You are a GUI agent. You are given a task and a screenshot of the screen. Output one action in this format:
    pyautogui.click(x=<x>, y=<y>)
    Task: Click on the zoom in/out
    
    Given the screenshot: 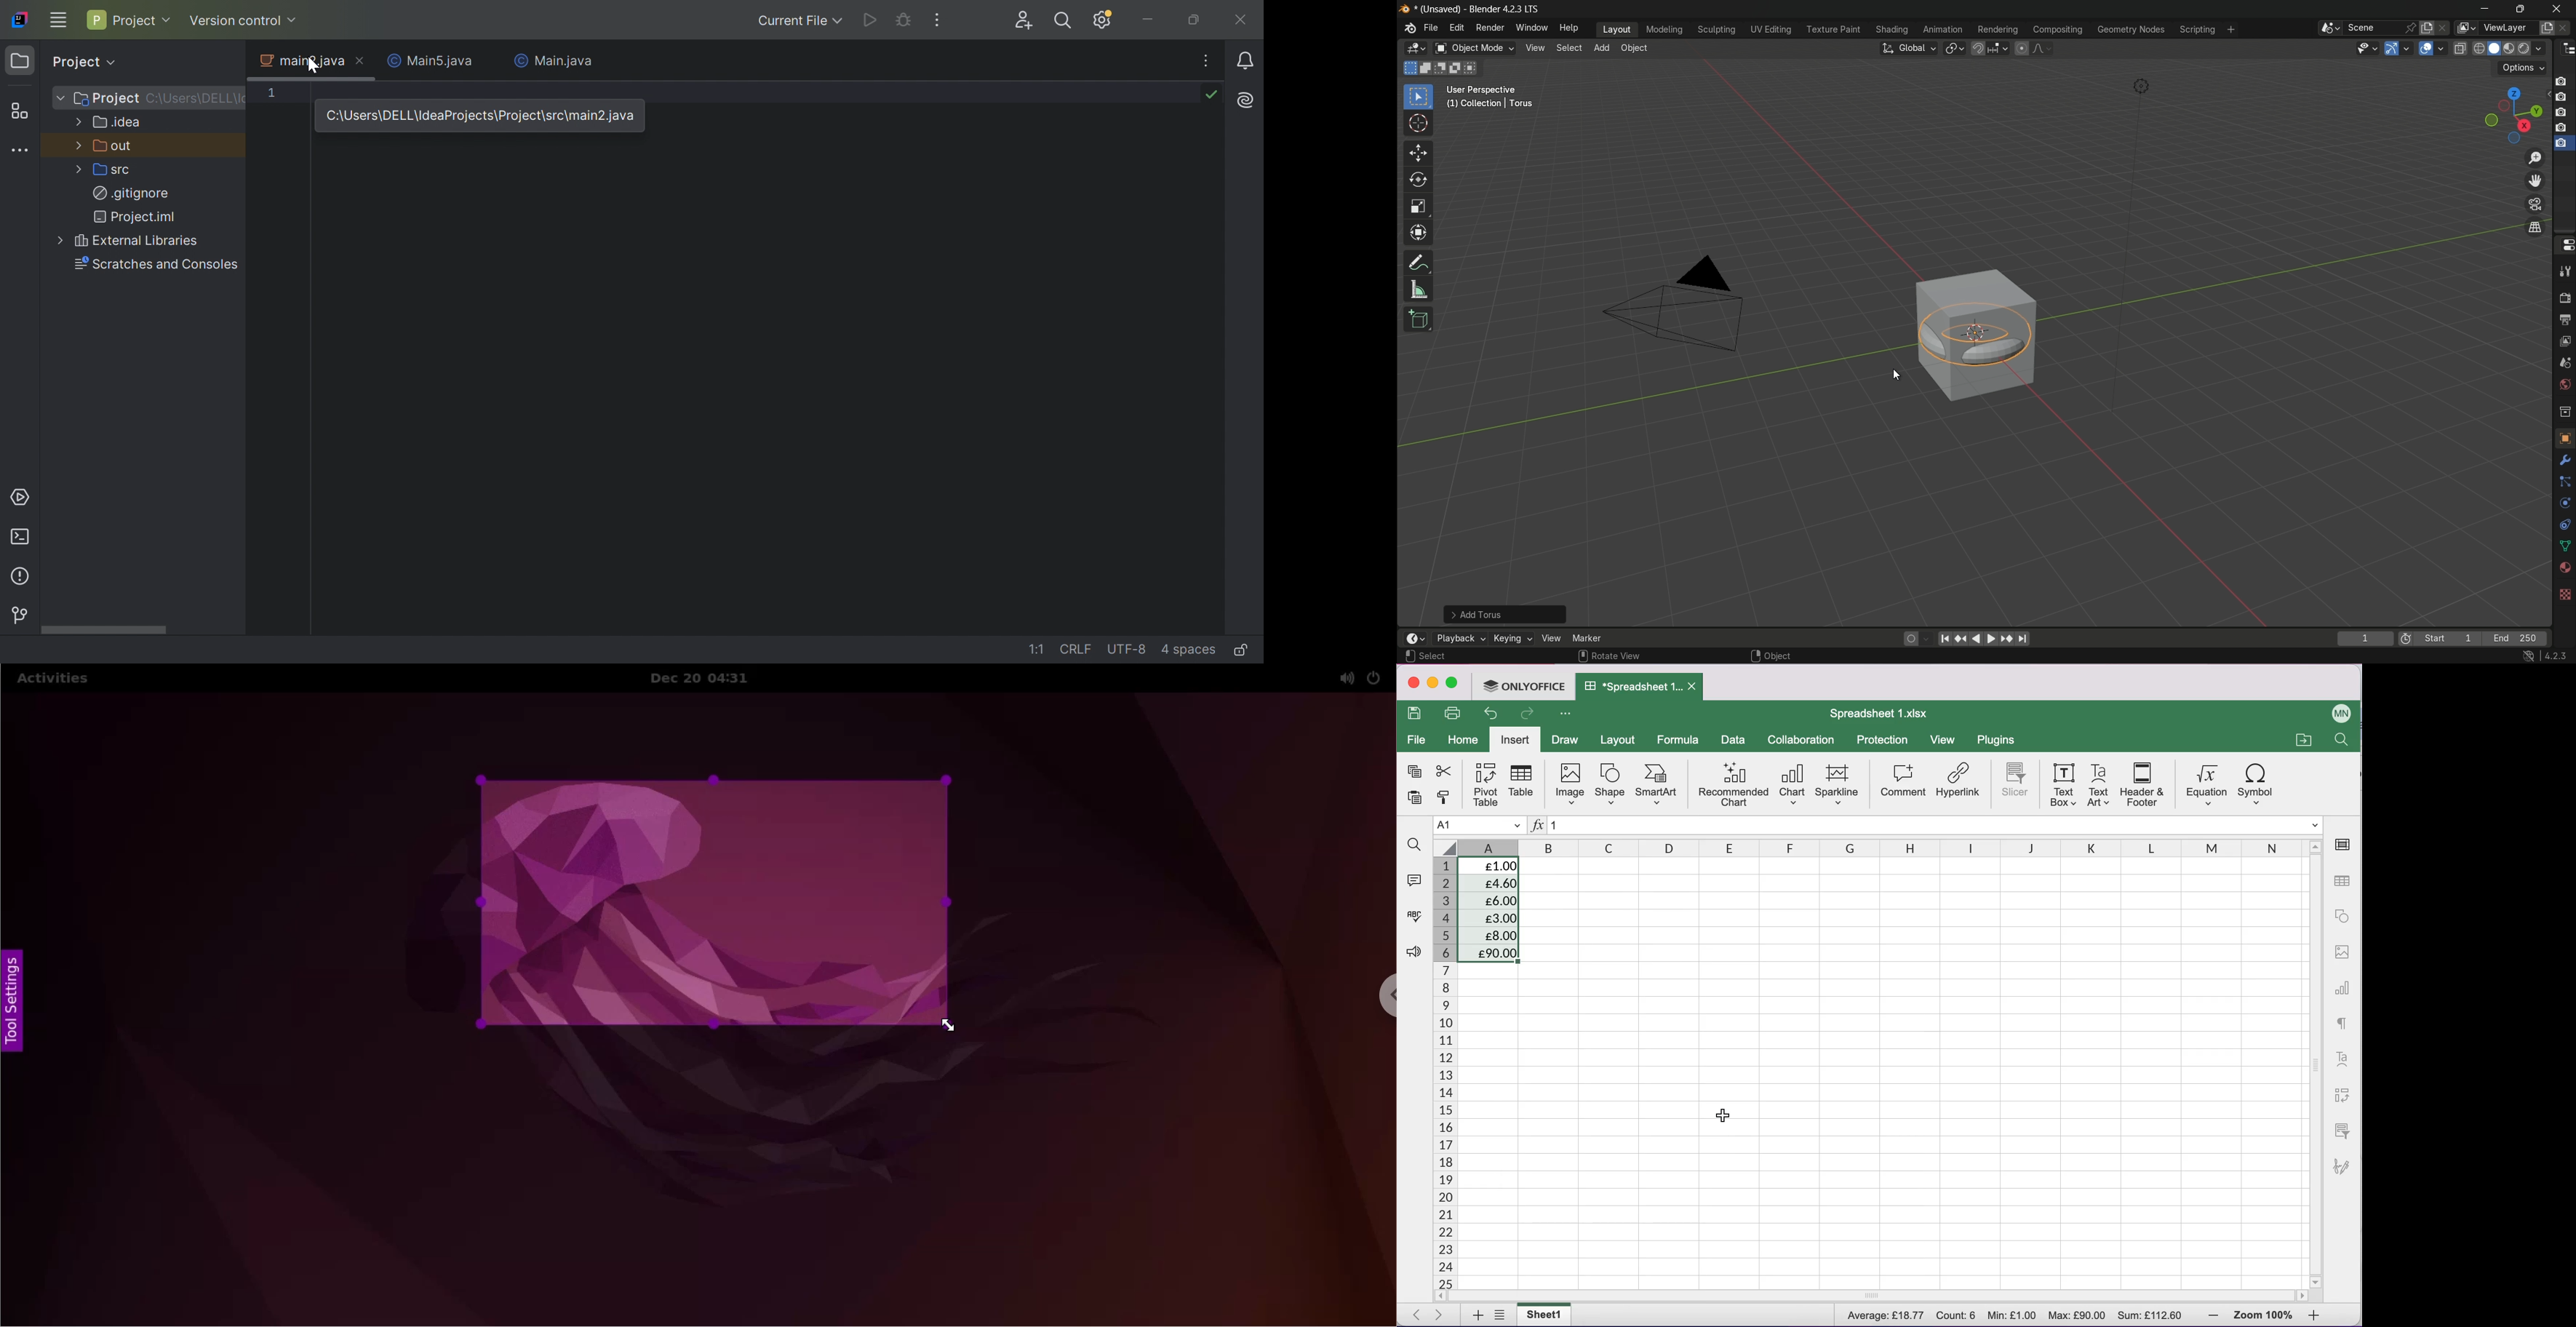 What is the action you would take?
    pyautogui.click(x=2535, y=157)
    